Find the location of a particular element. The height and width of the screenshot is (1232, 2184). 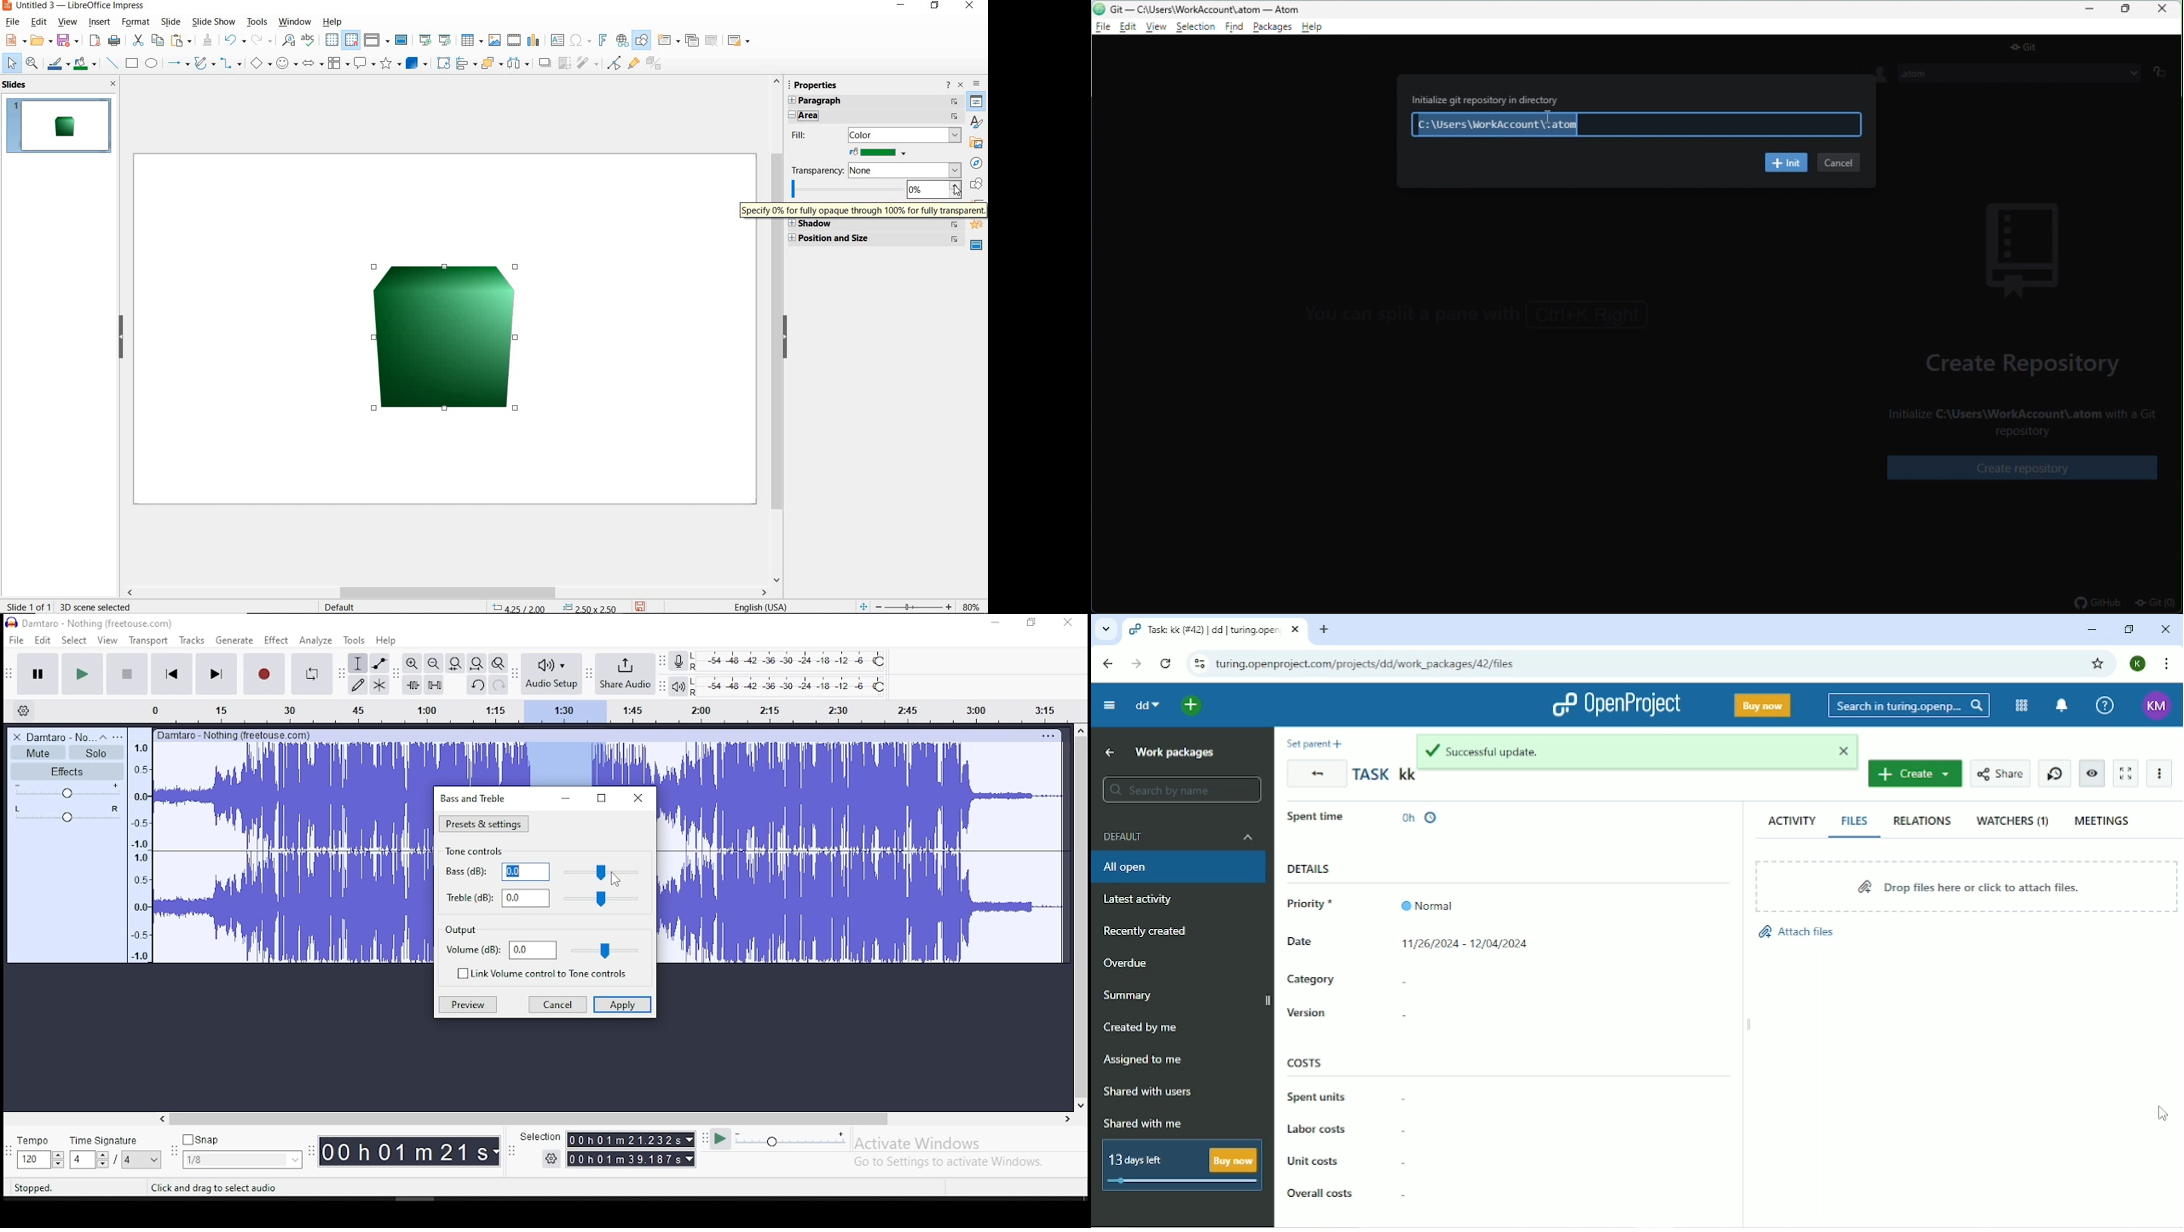

print is located at coordinates (115, 42).